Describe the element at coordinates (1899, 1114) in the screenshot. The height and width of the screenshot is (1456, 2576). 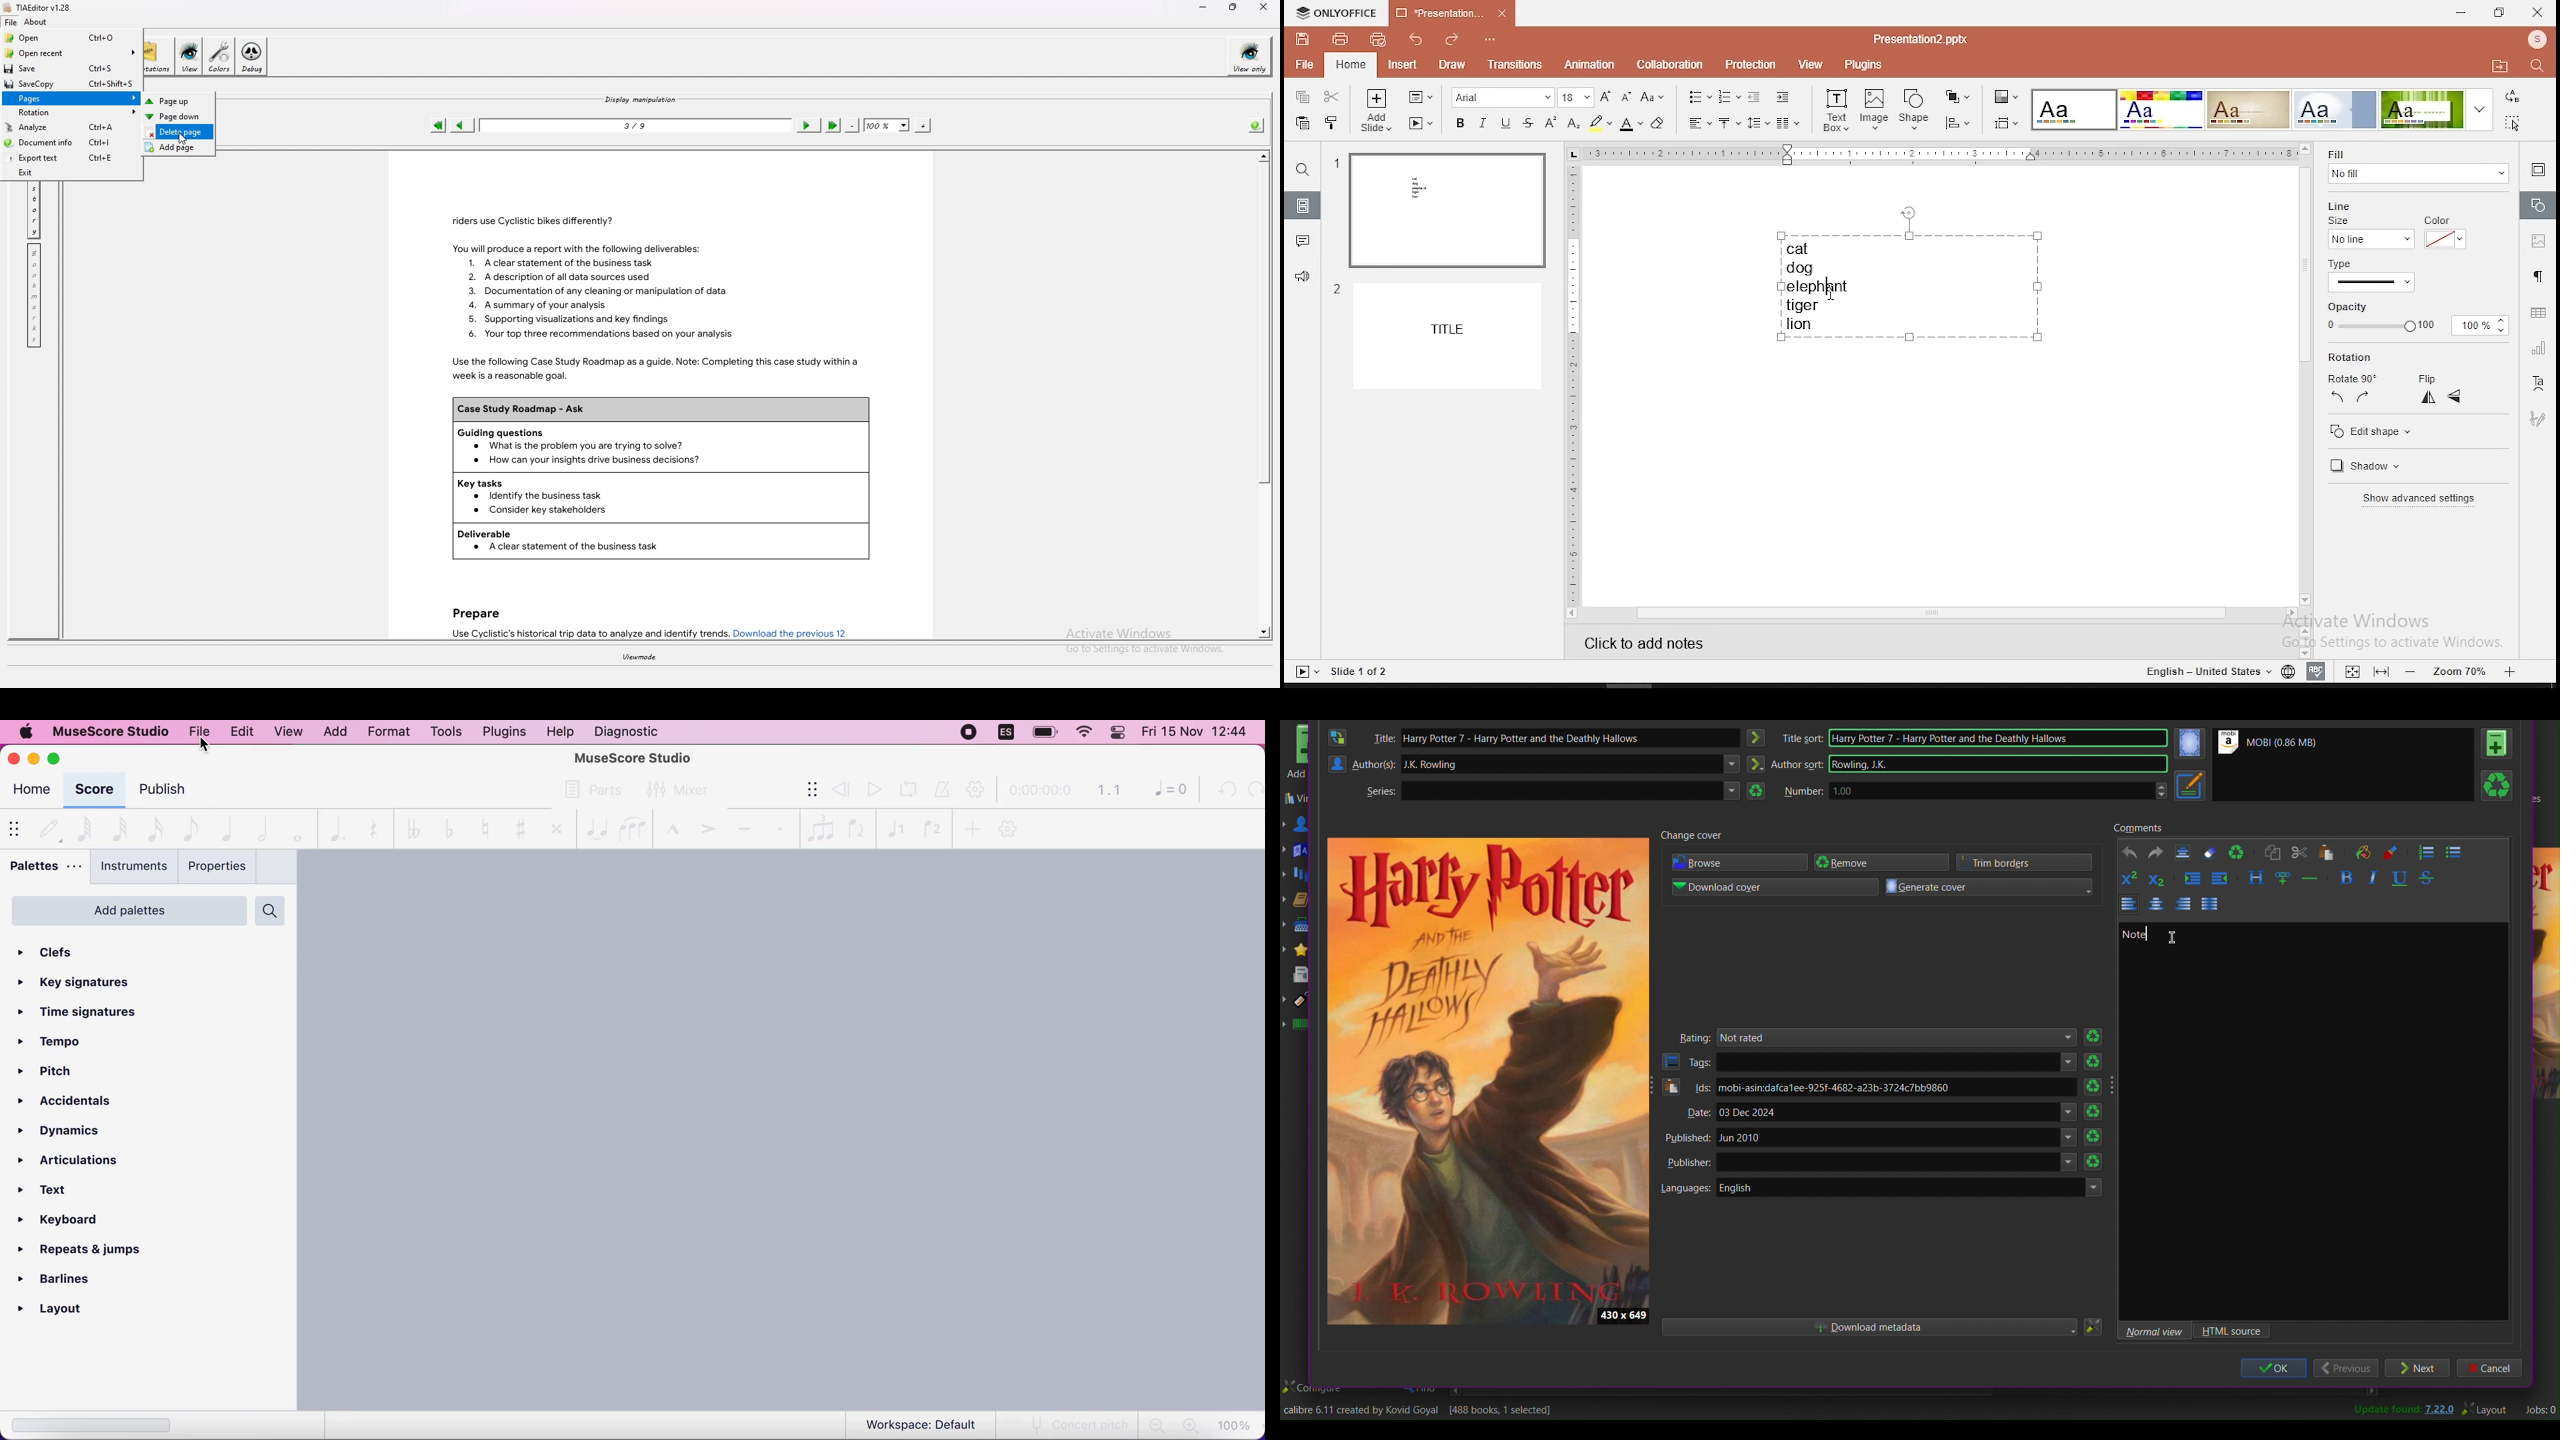
I see `03 Dec 2024` at that location.